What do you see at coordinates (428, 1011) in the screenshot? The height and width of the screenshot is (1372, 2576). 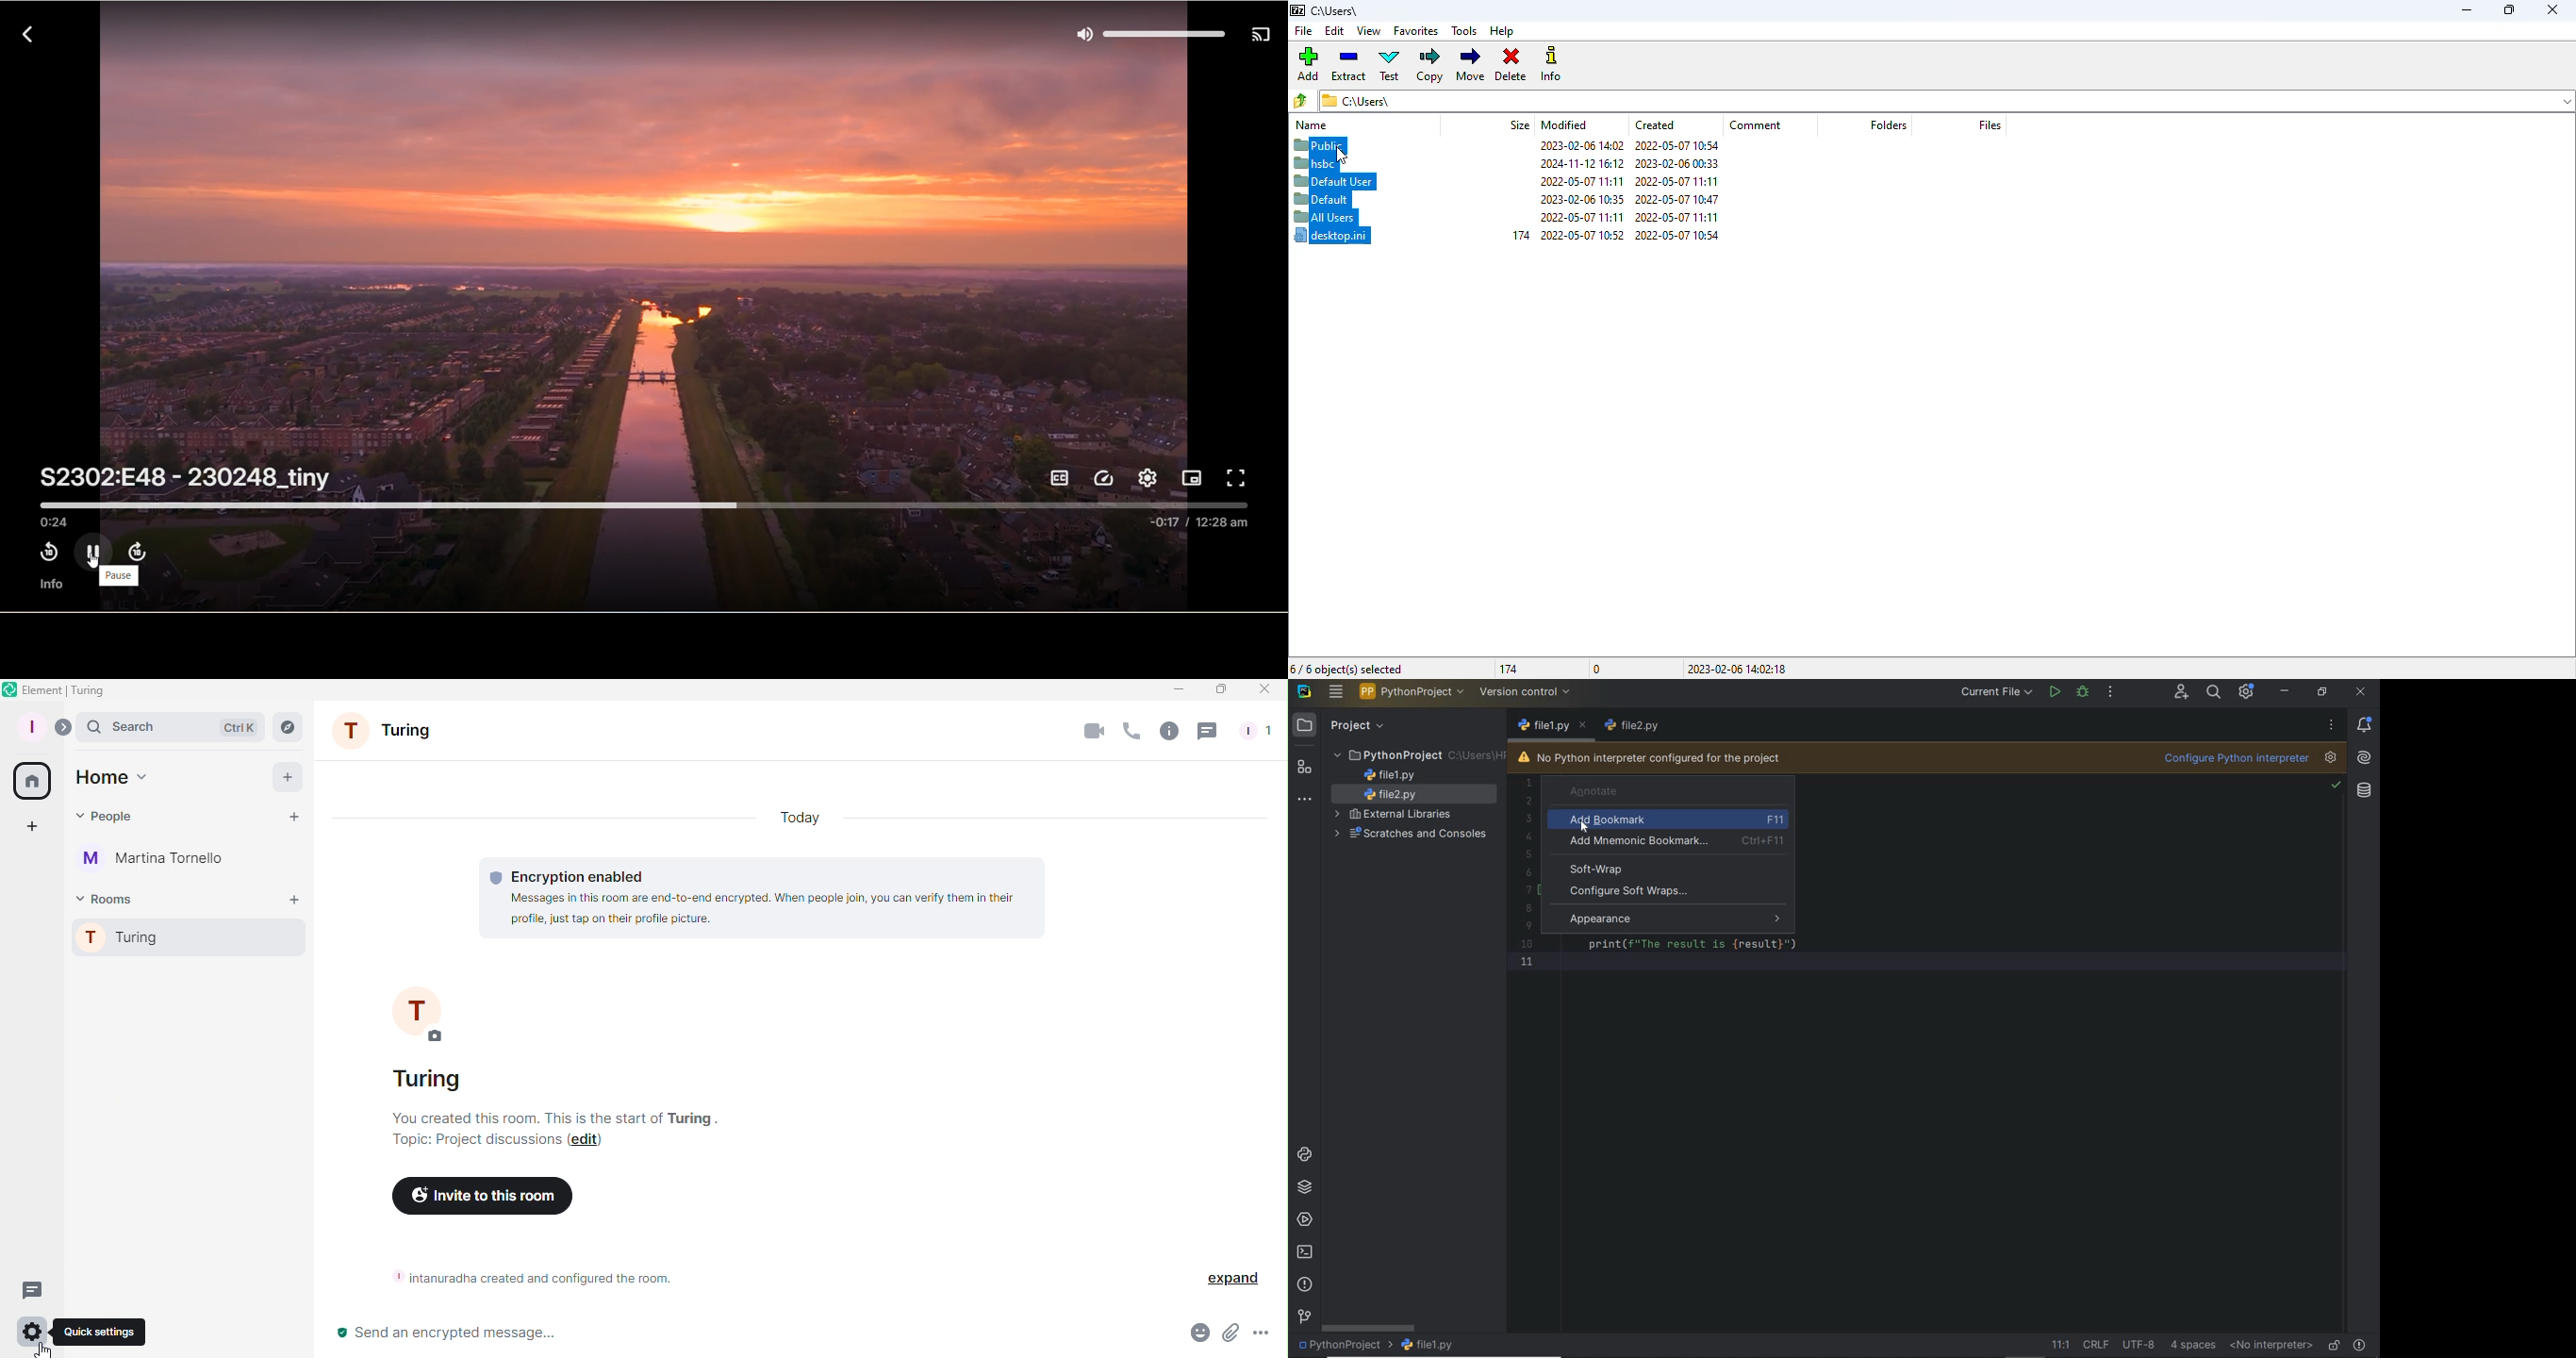 I see `Turing profile` at bounding box center [428, 1011].